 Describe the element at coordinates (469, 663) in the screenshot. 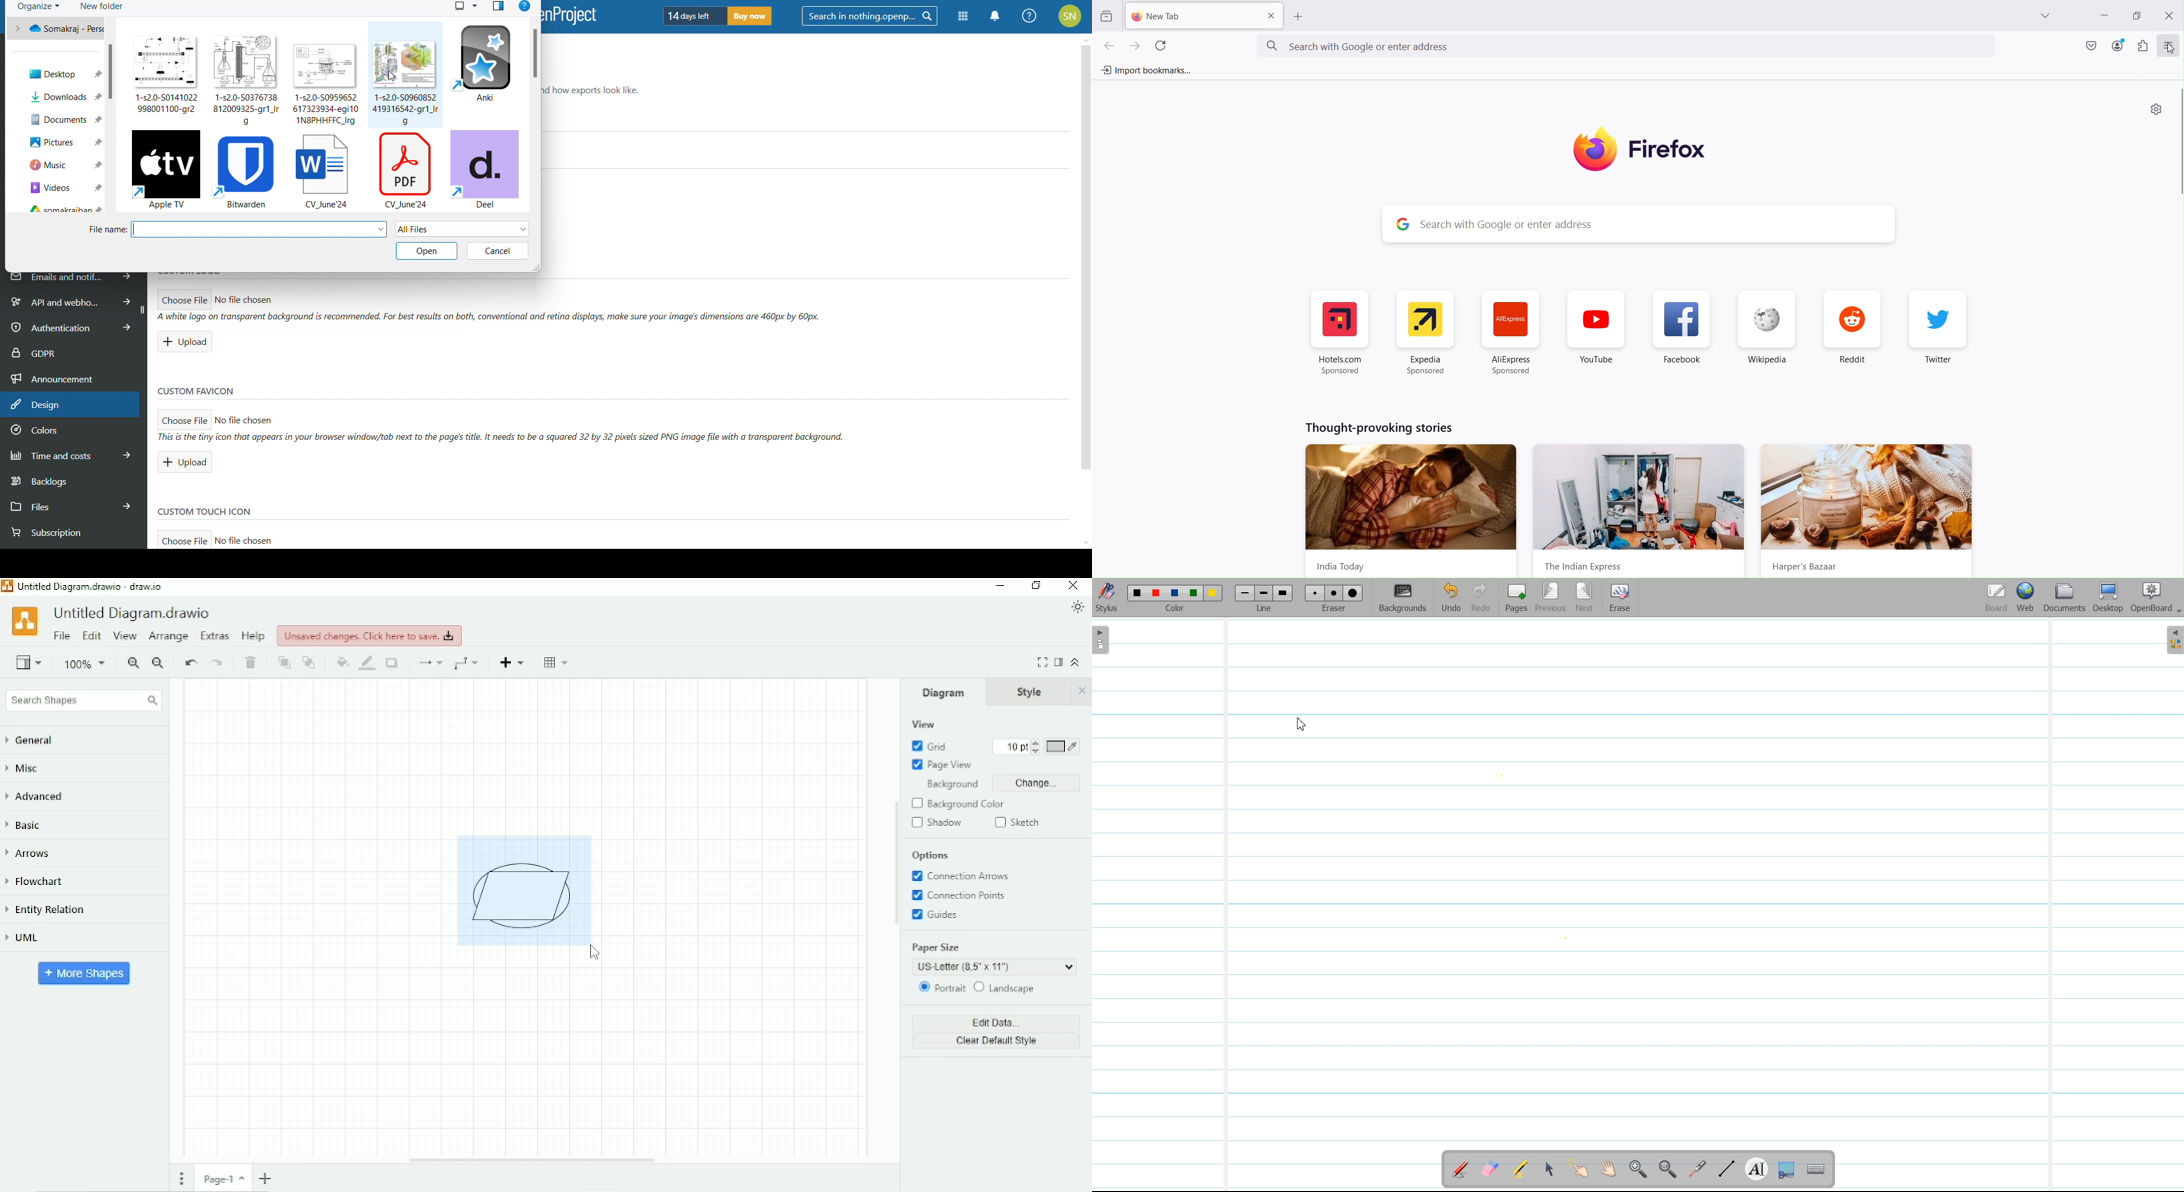

I see `Waypoints` at that location.